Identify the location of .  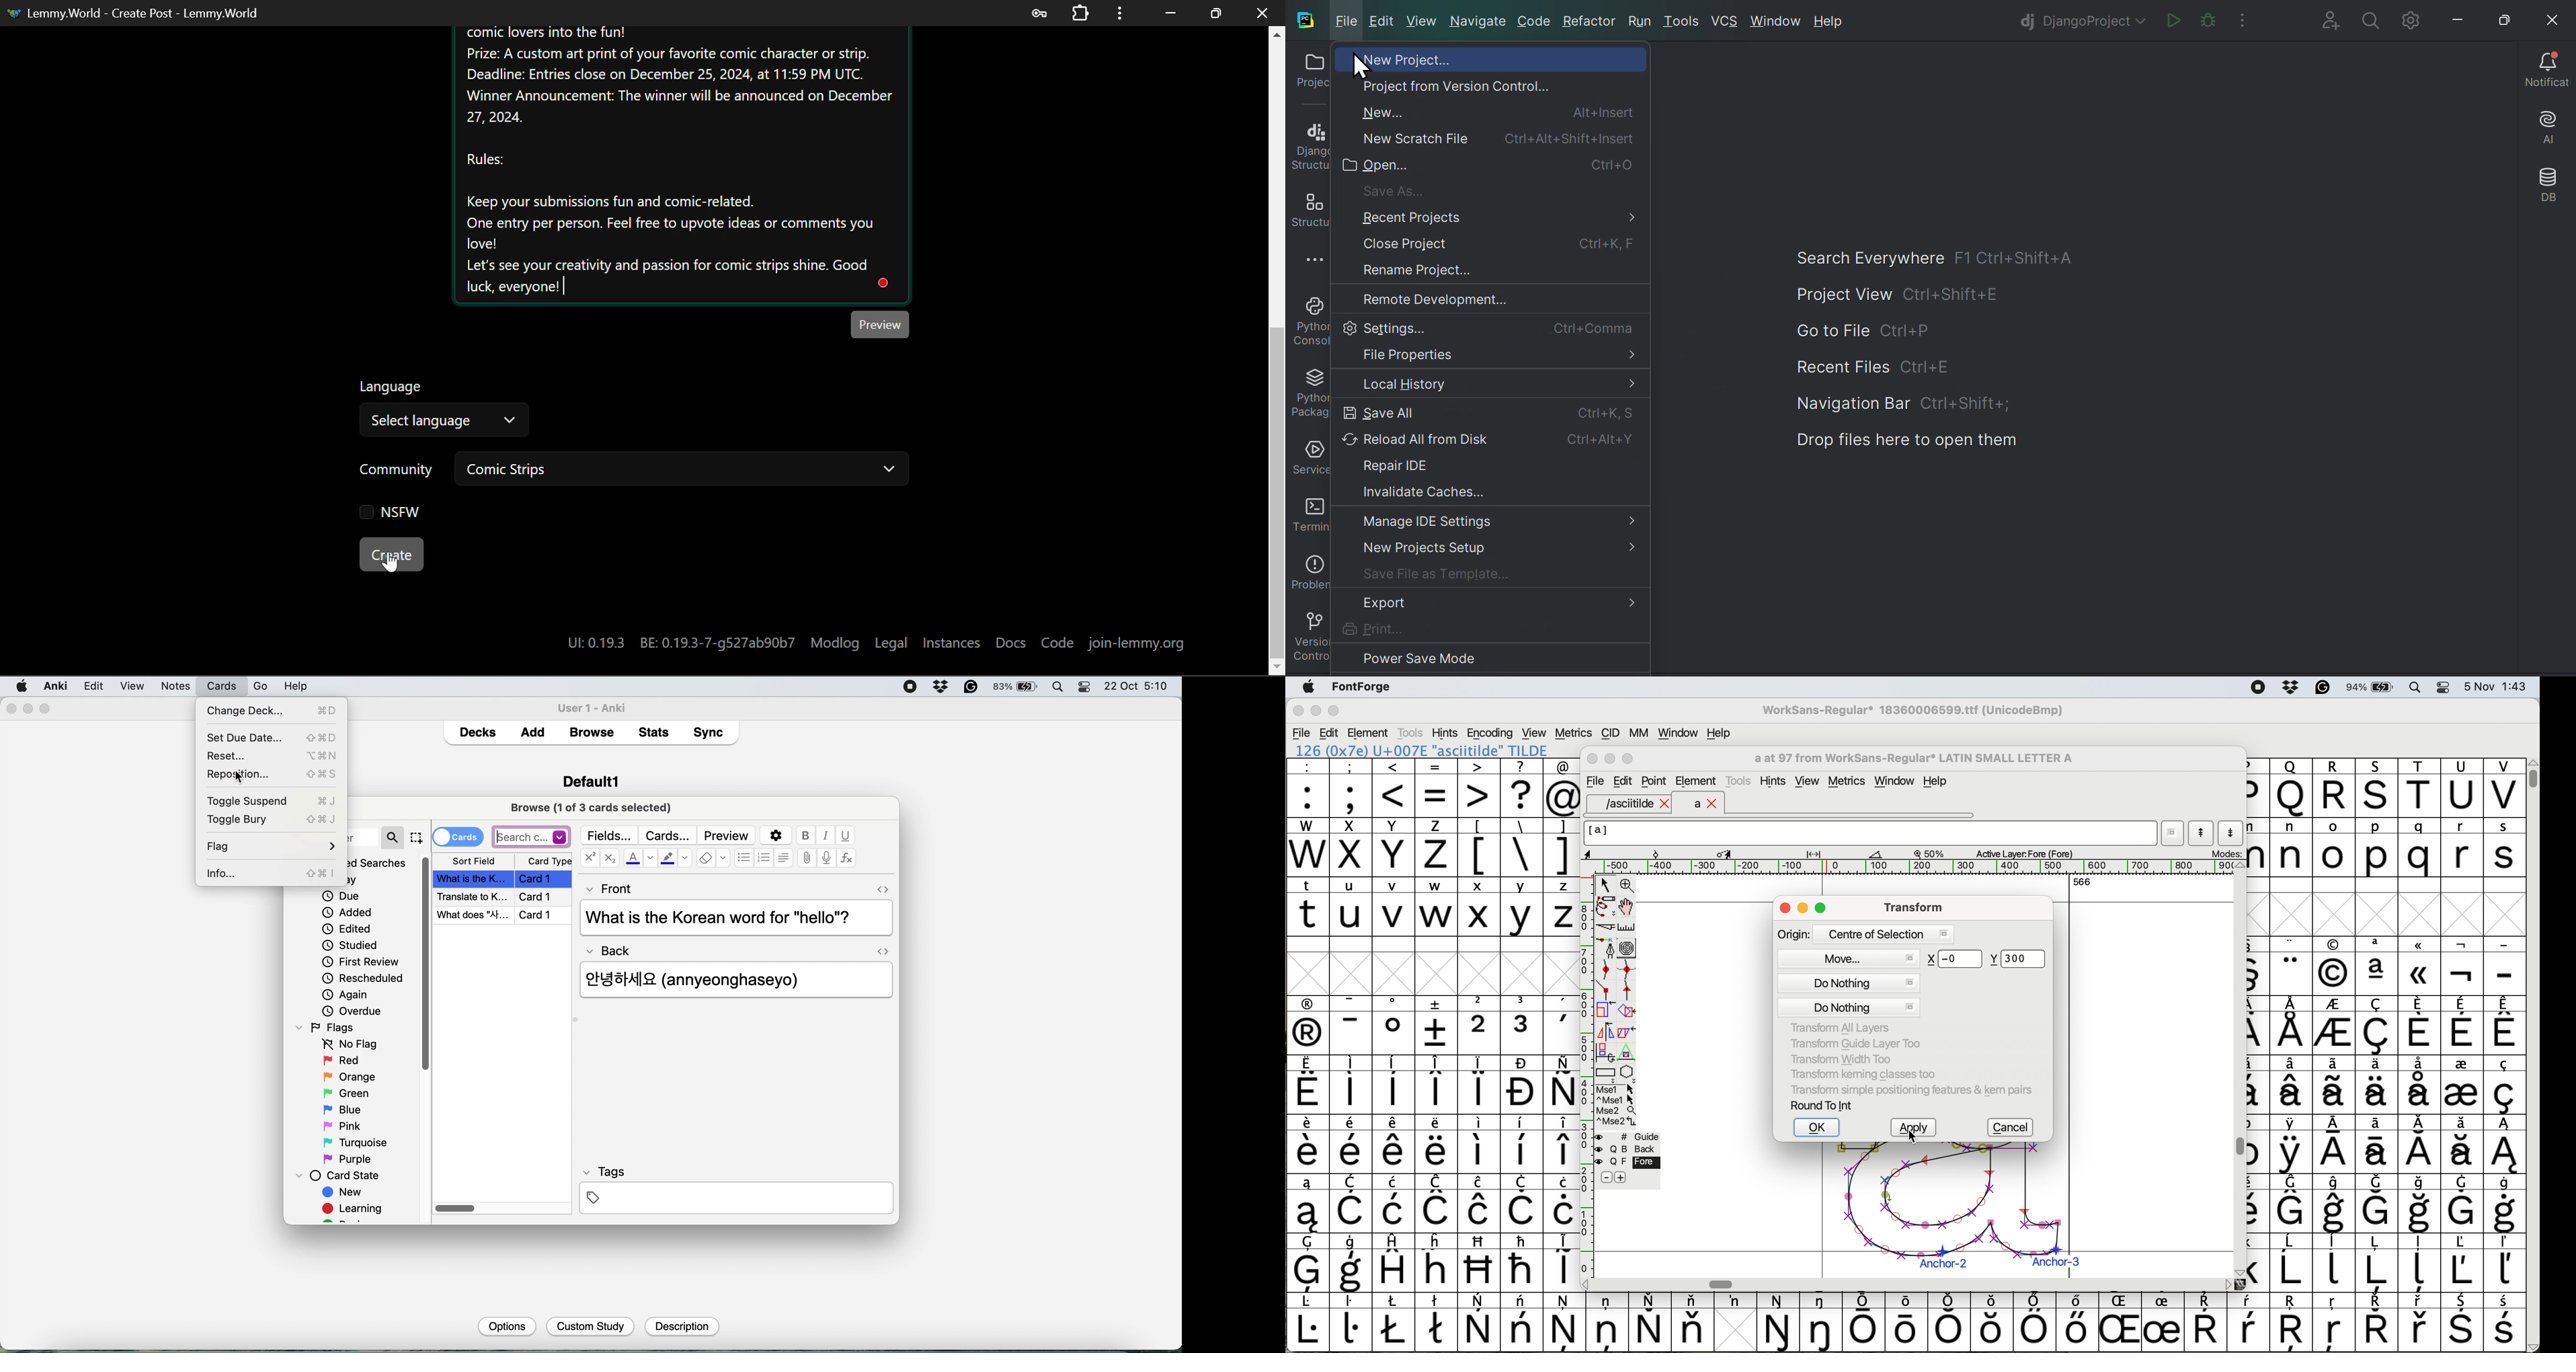
(1993, 1322).